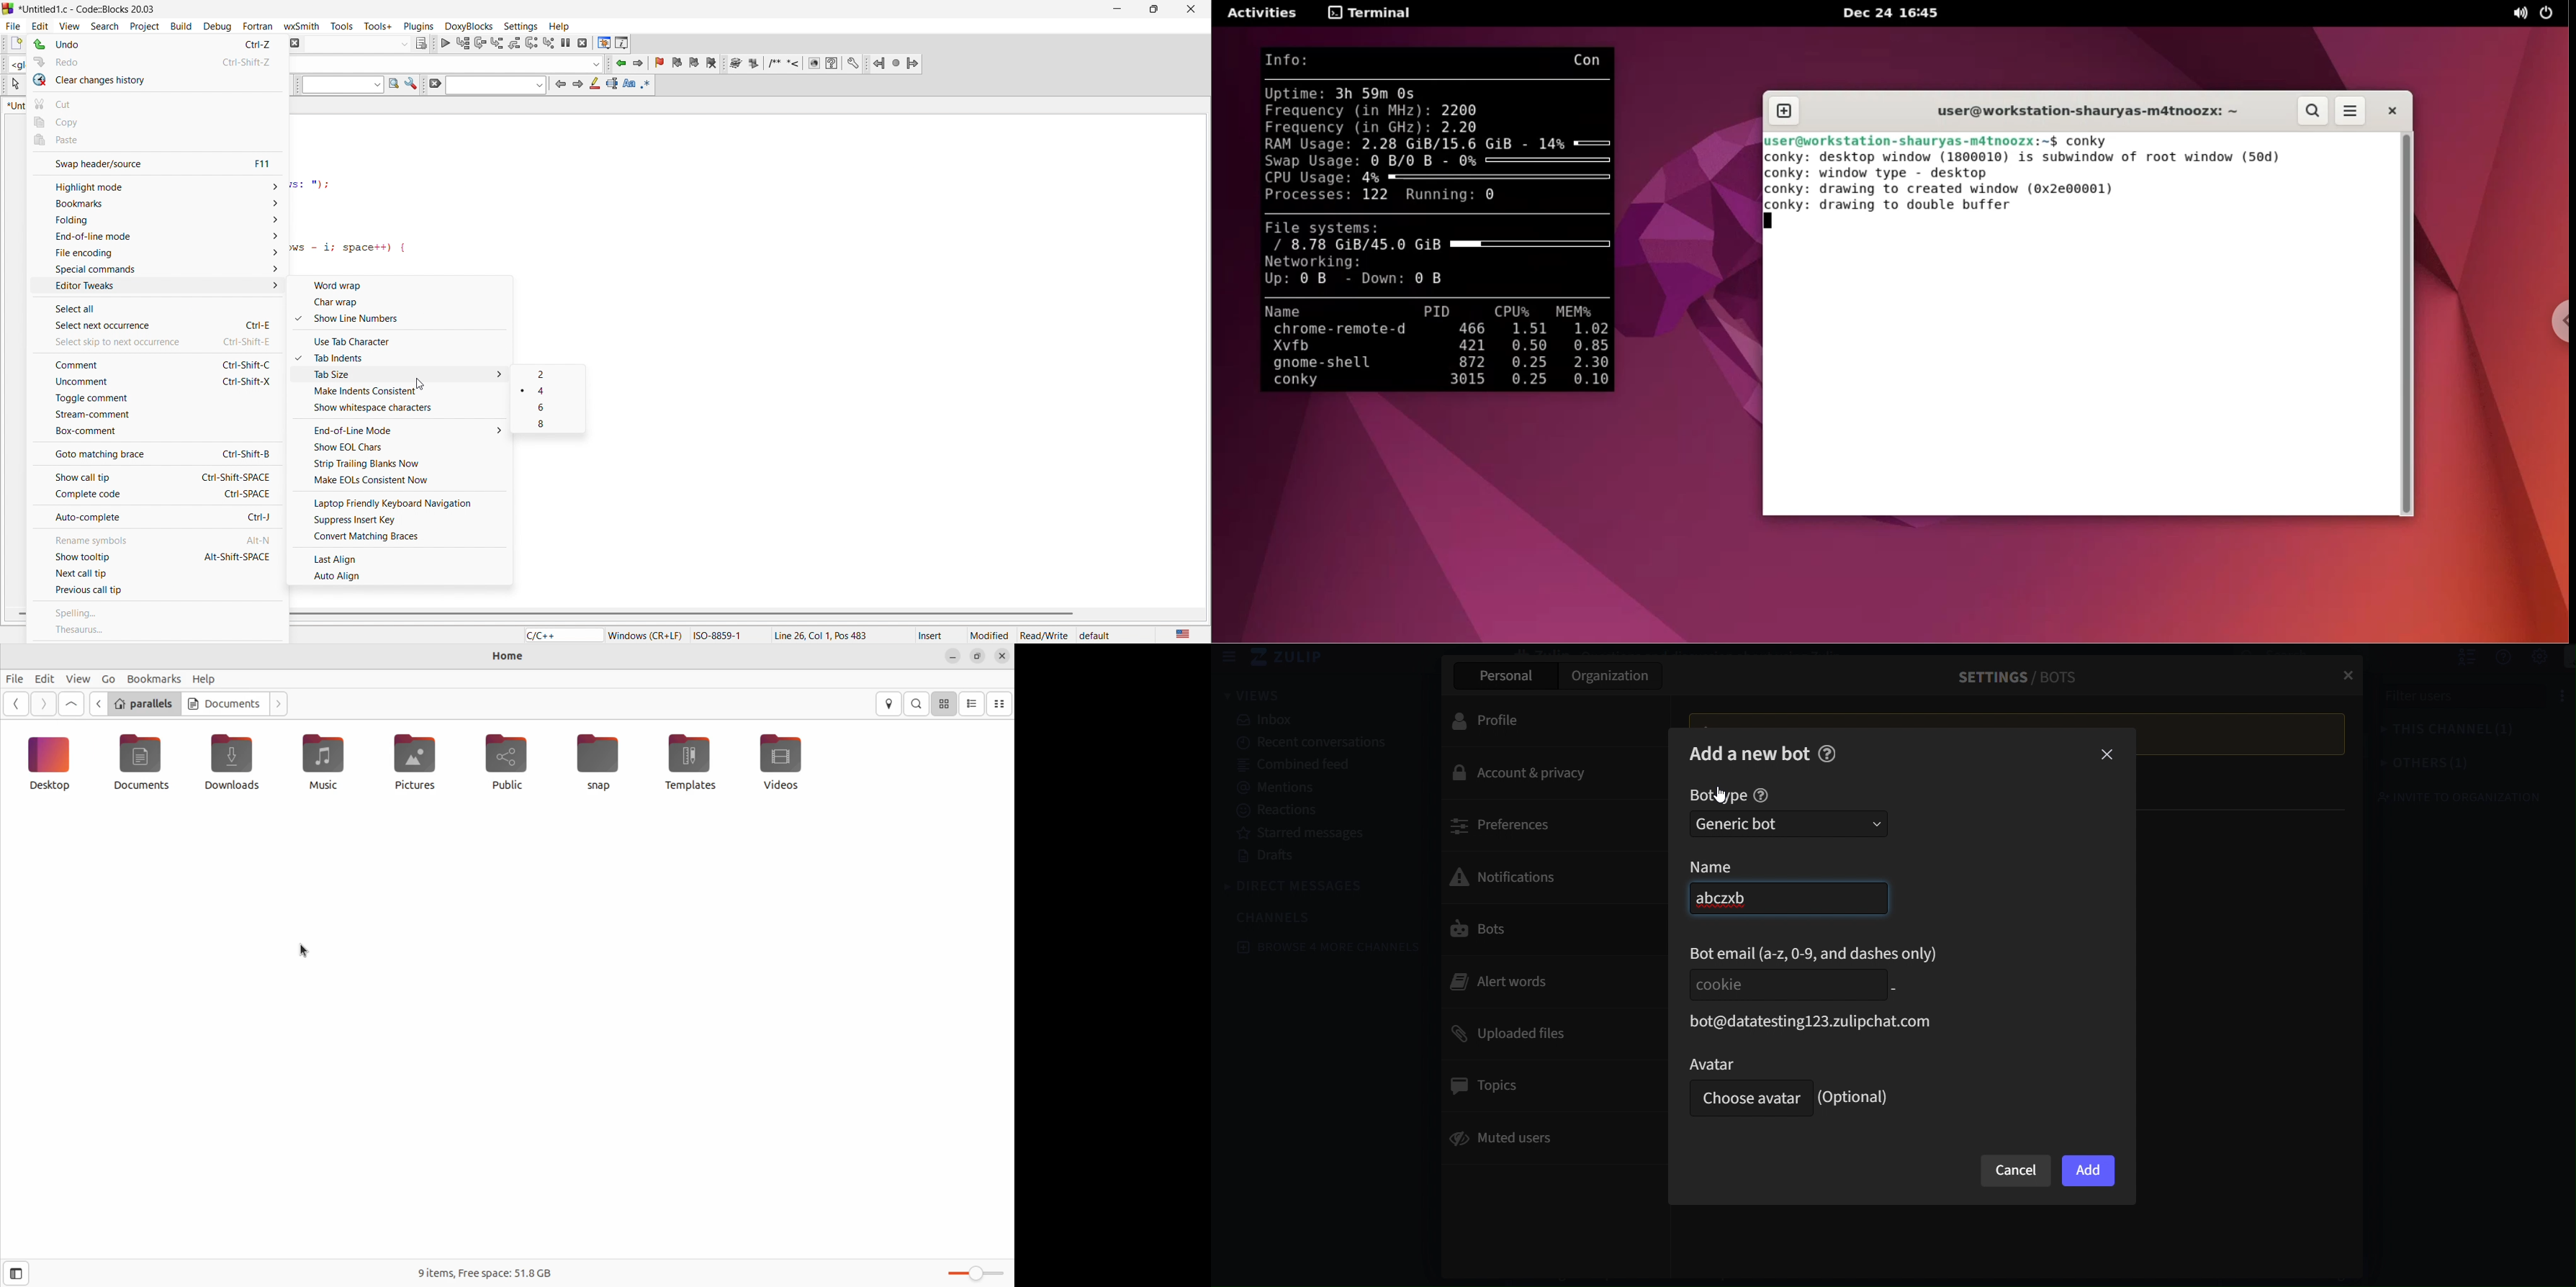 This screenshot has height=1288, width=2576. I want to click on copy, so click(156, 122).